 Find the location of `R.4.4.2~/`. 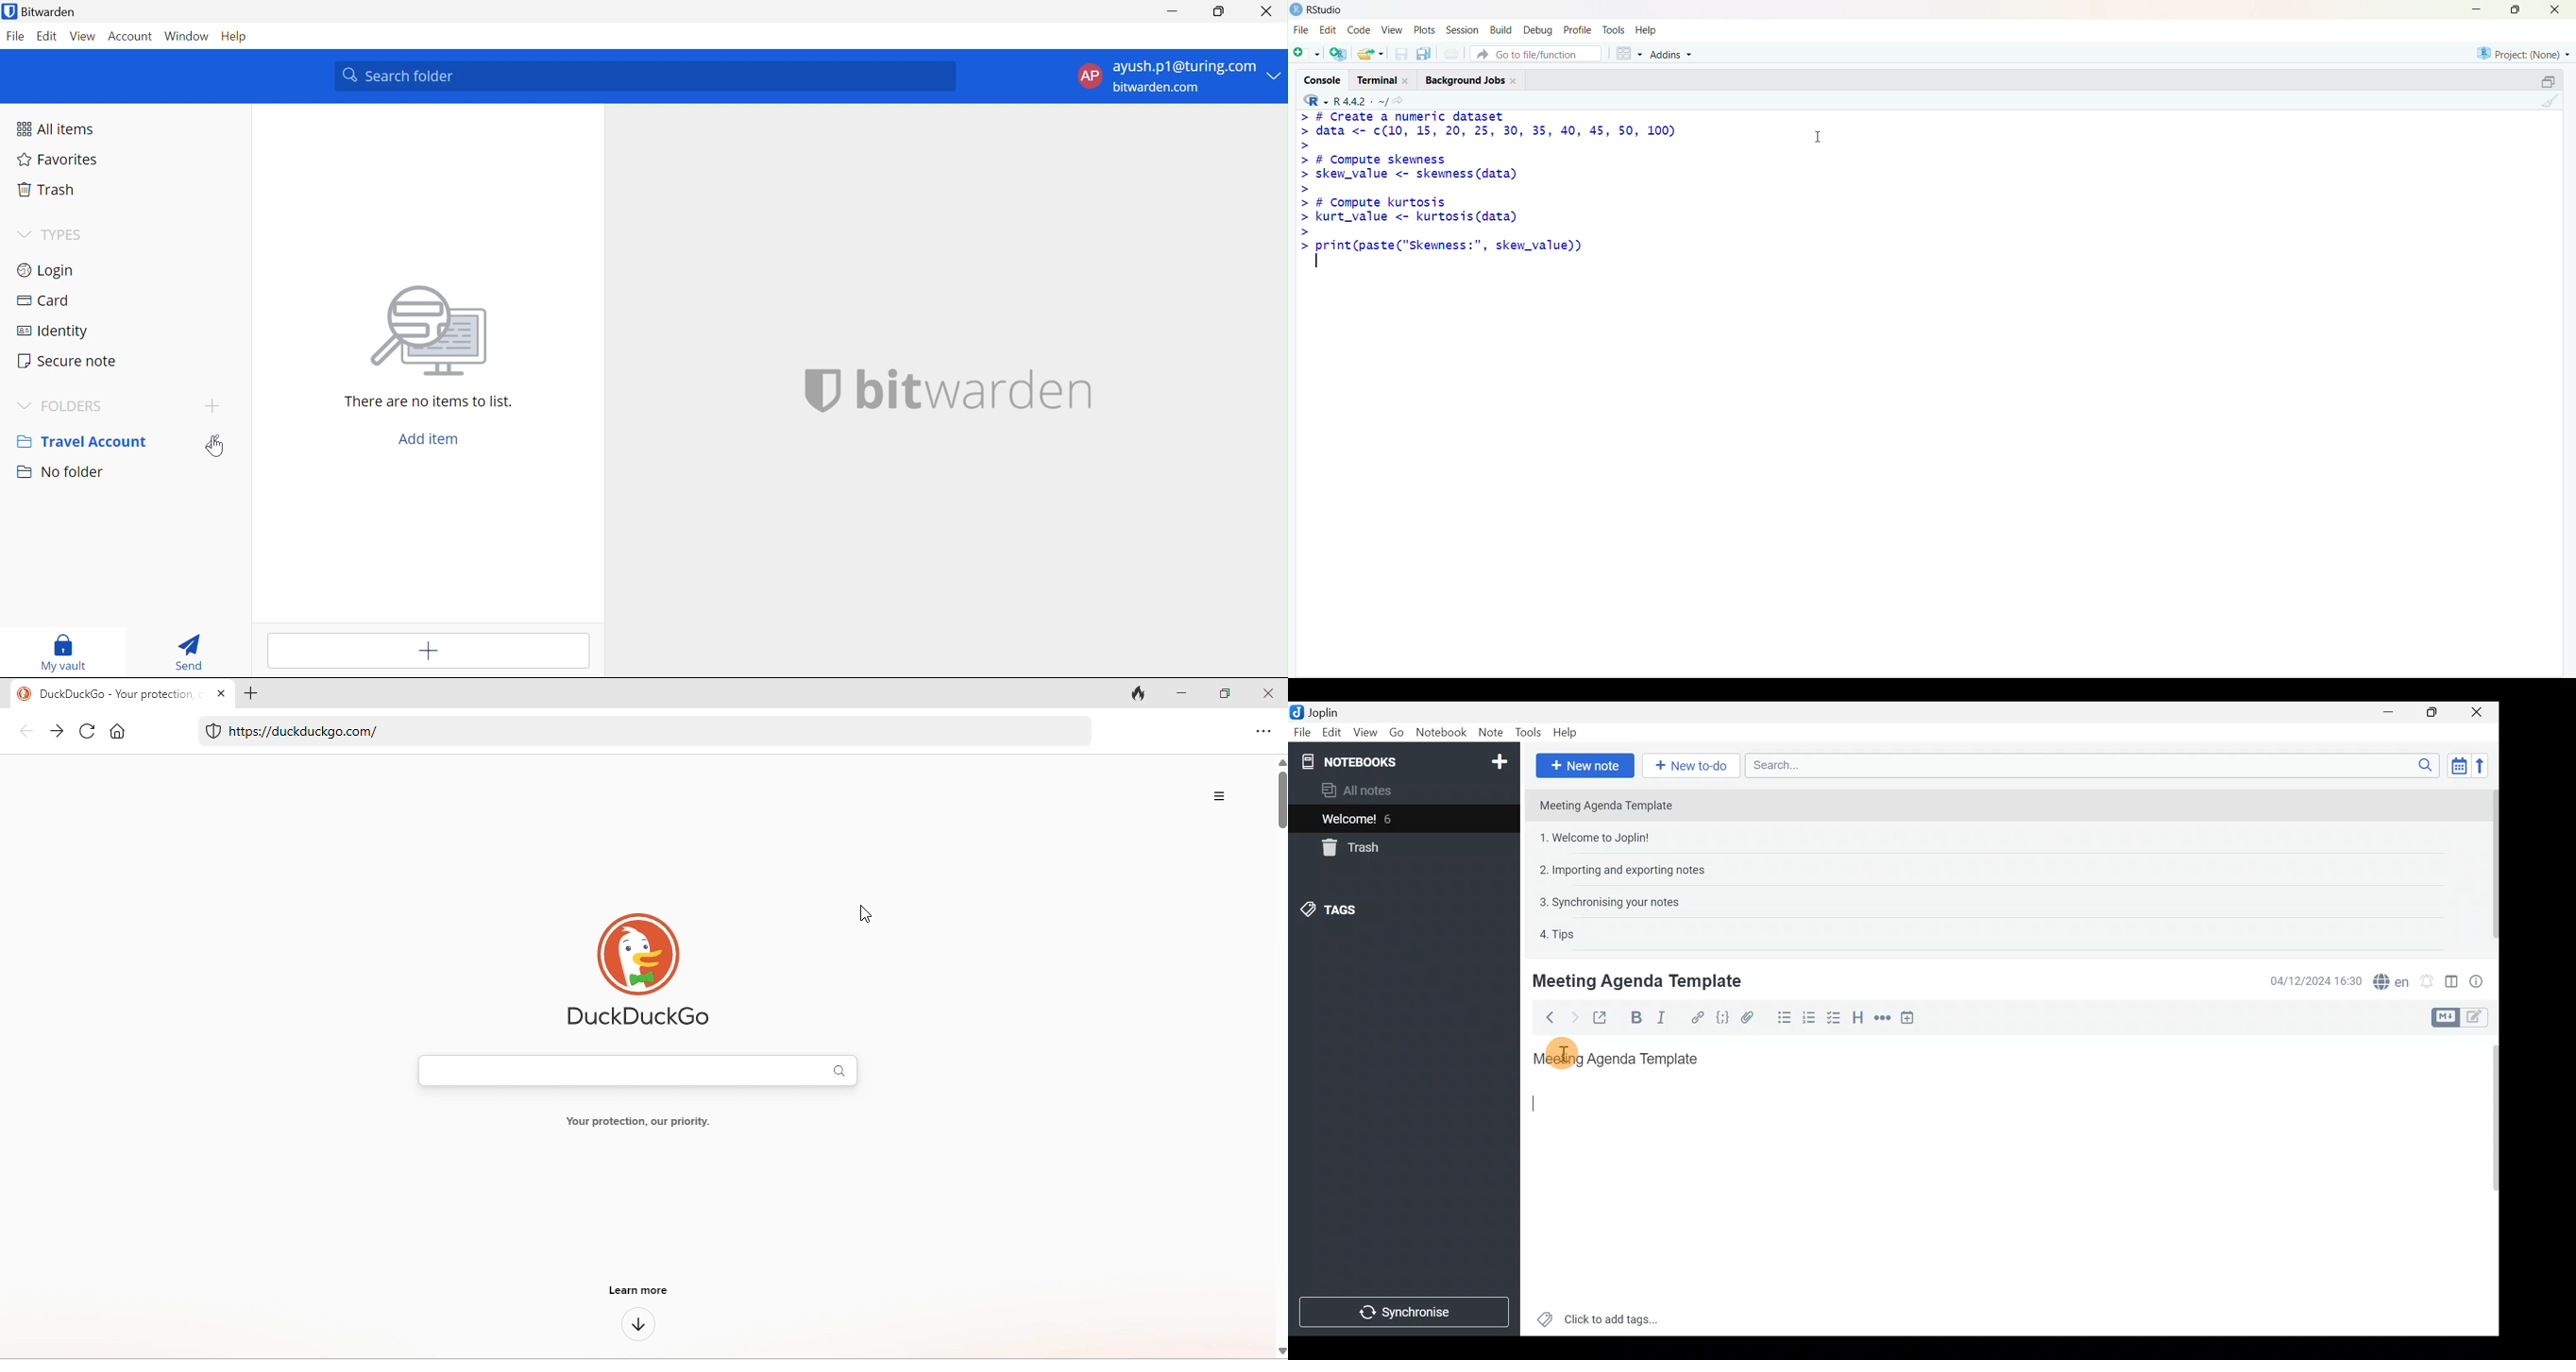

R.4.4.2~/ is located at coordinates (1358, 101).